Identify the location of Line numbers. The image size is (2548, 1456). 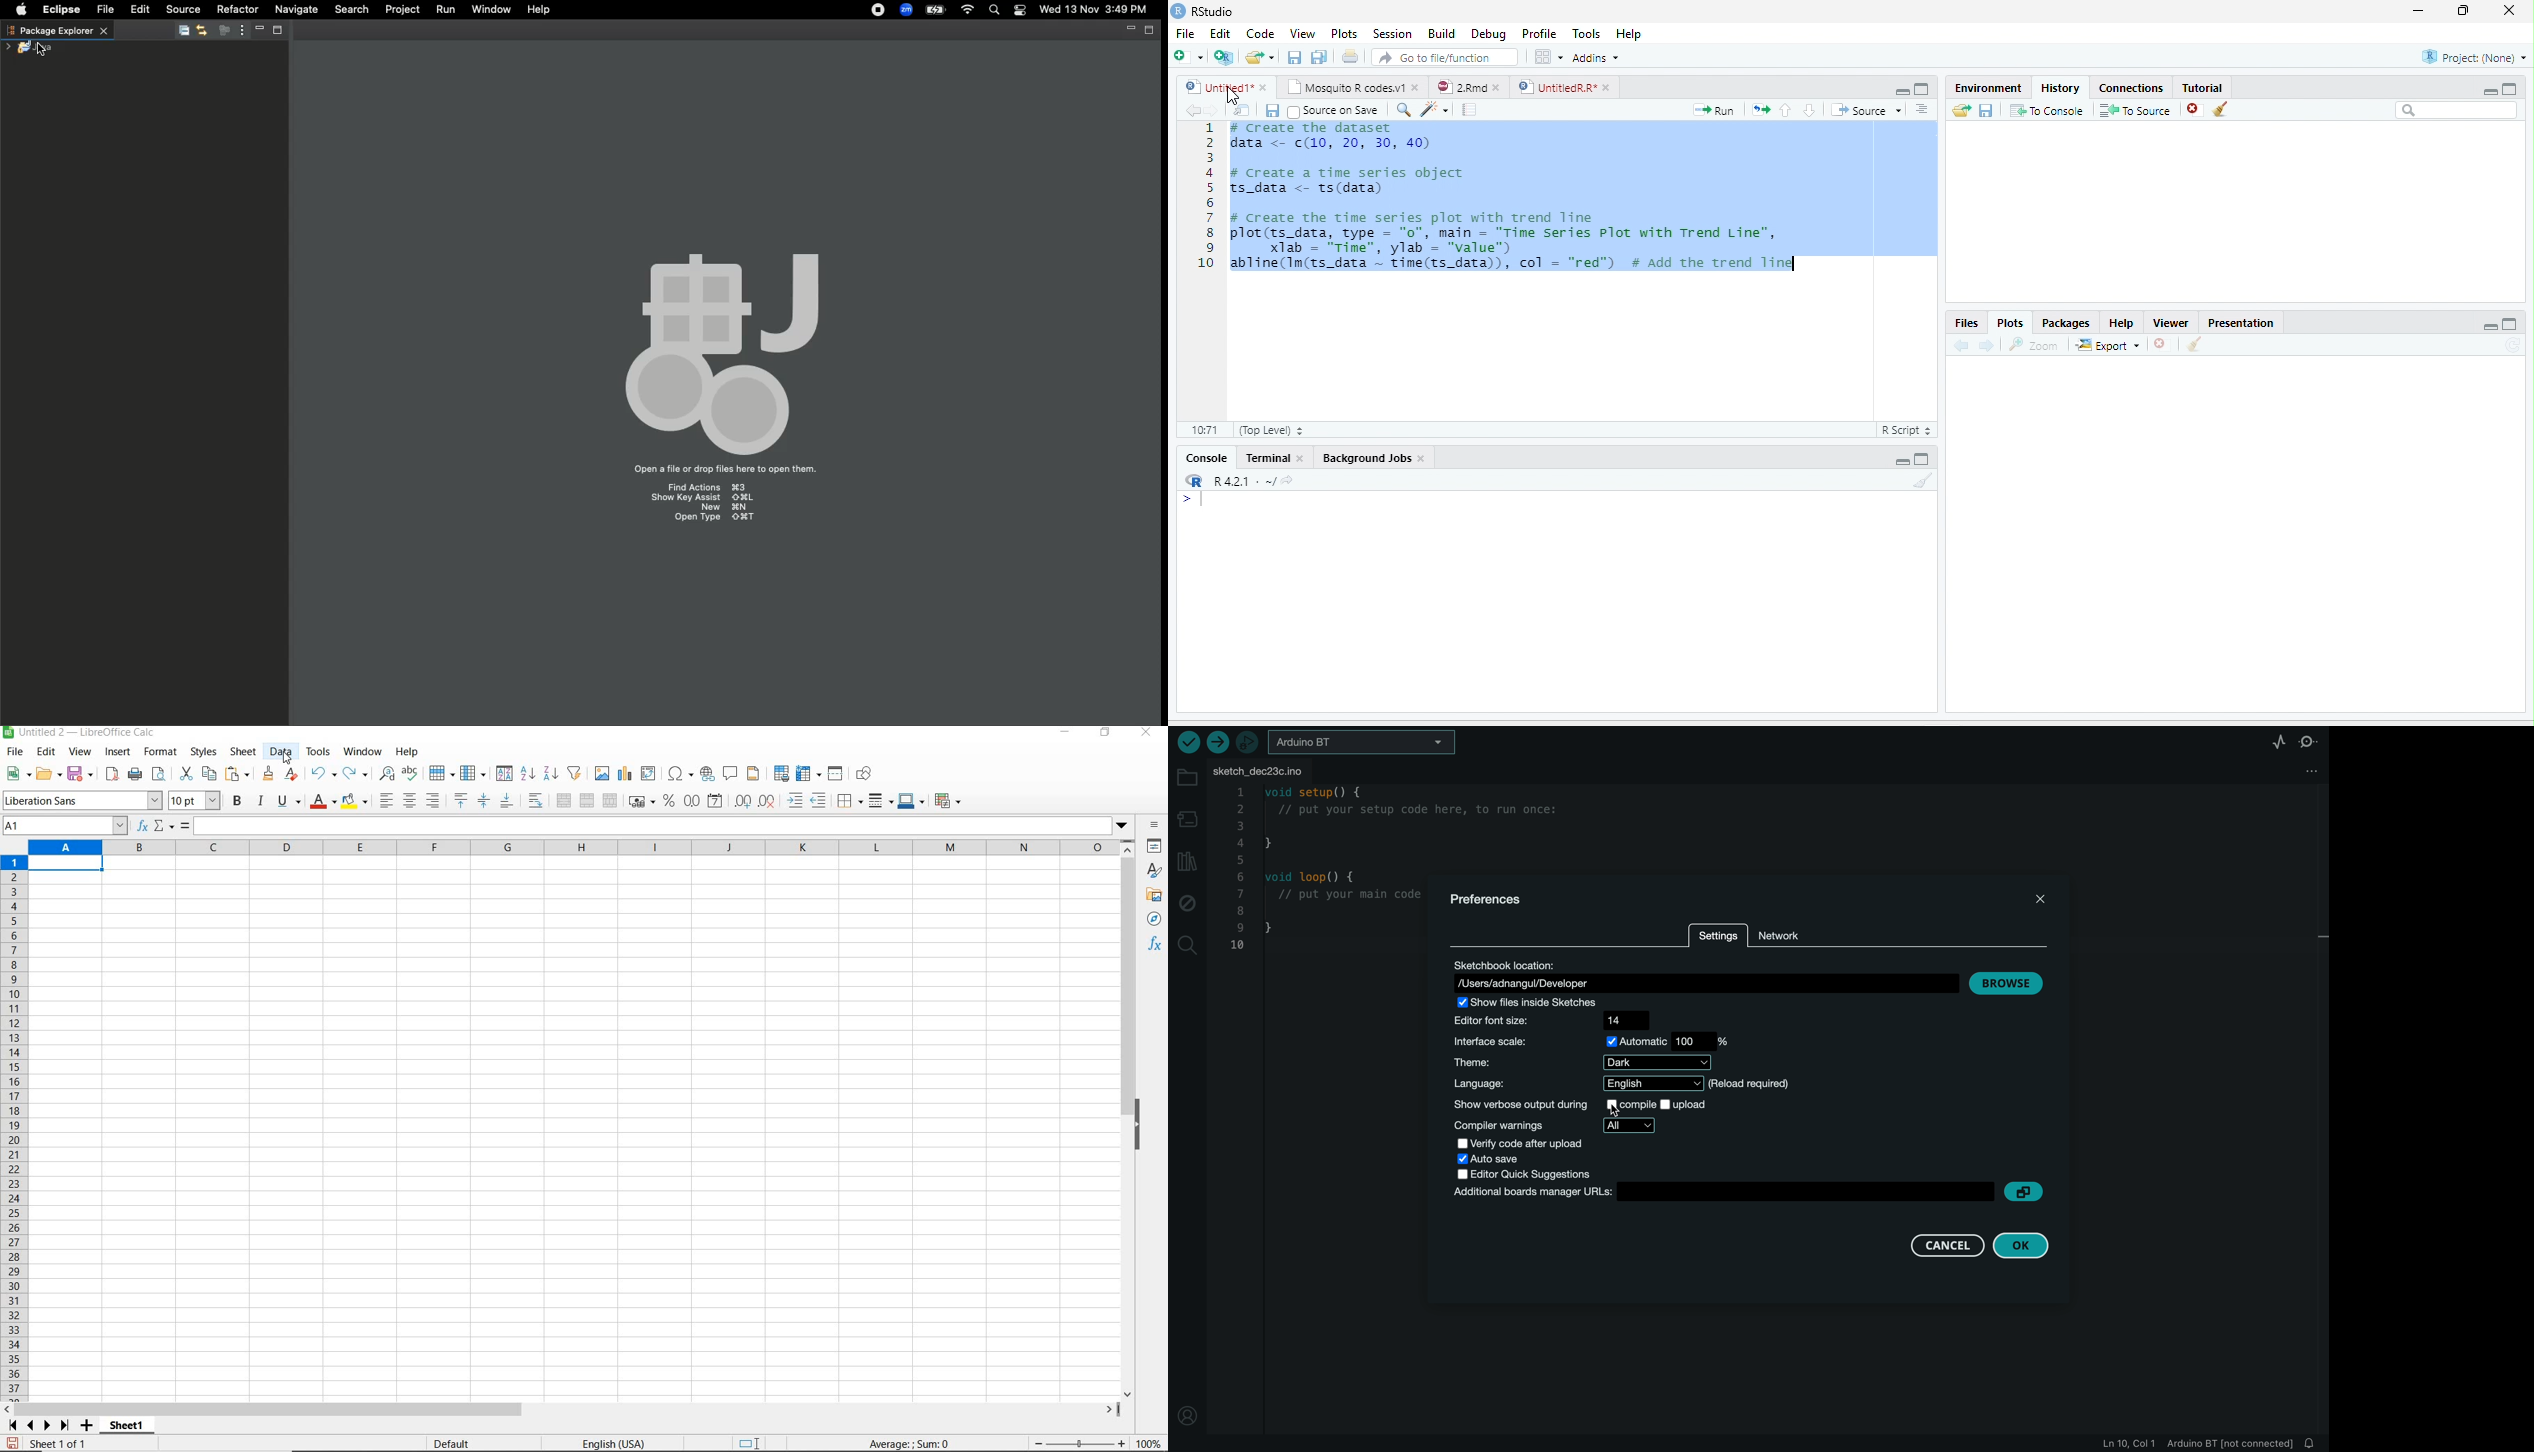
(1206, 198).